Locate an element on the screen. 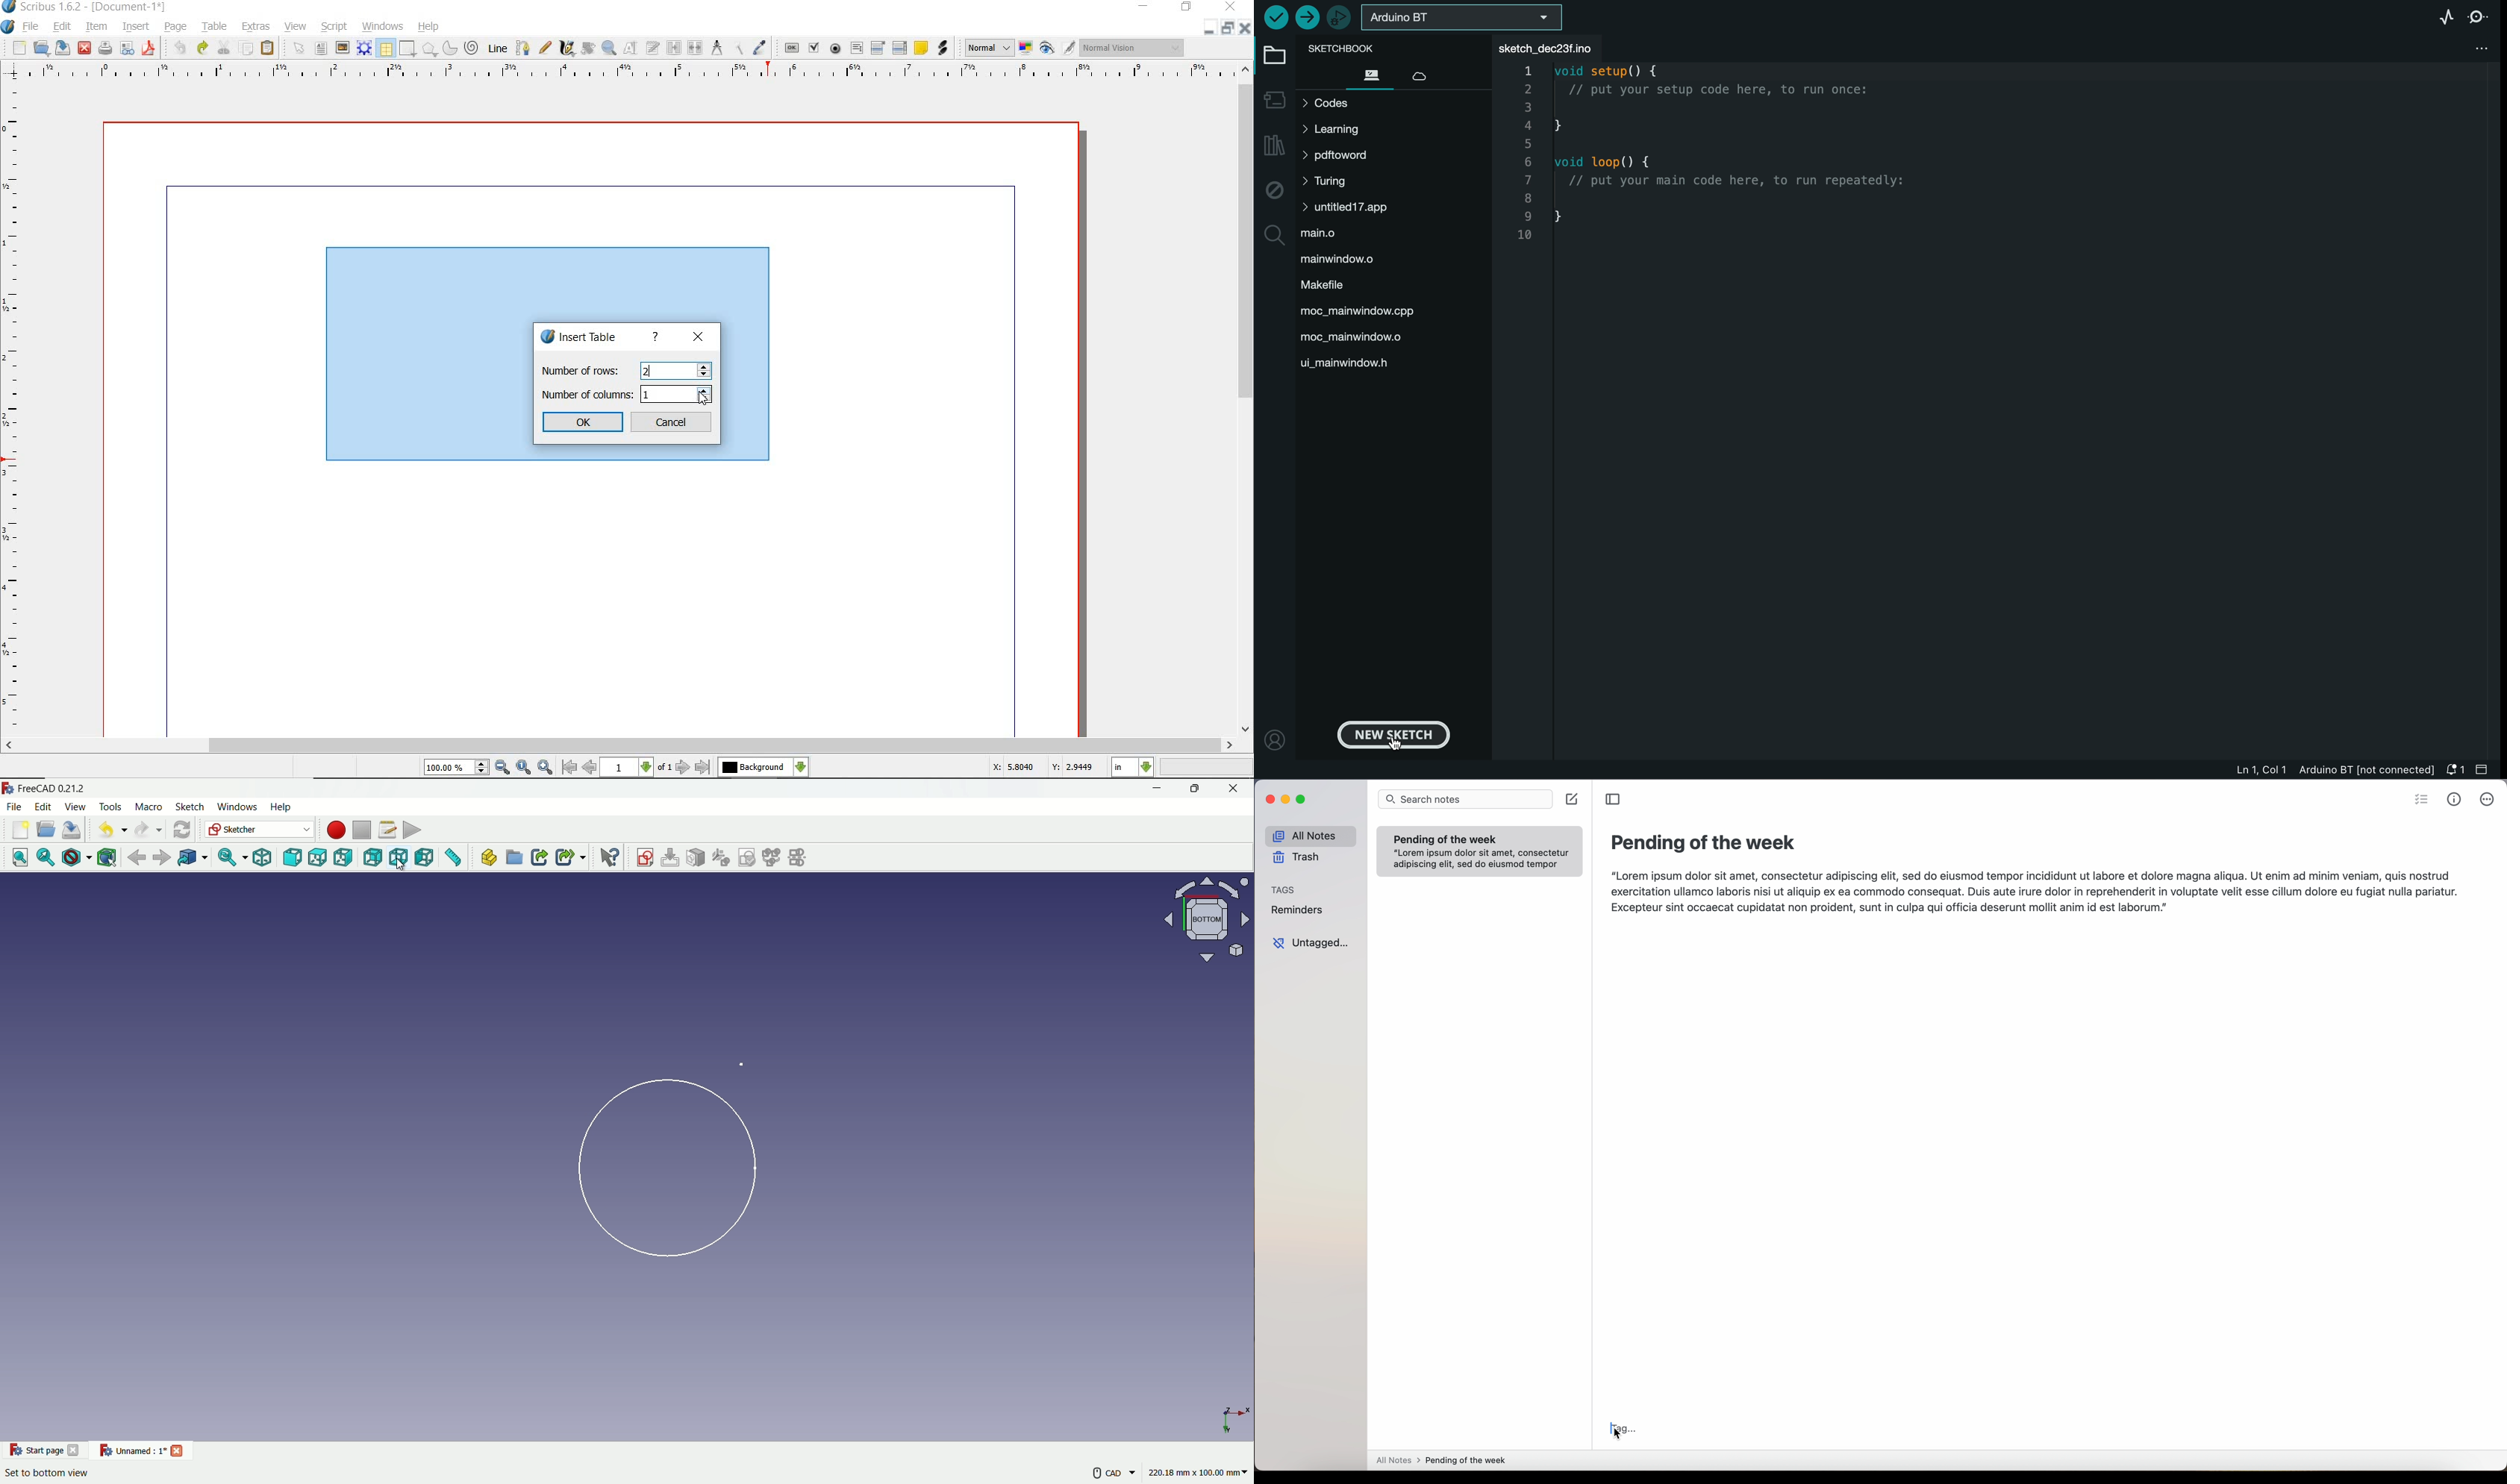  cursor is located at coordinates (1611, 1436).